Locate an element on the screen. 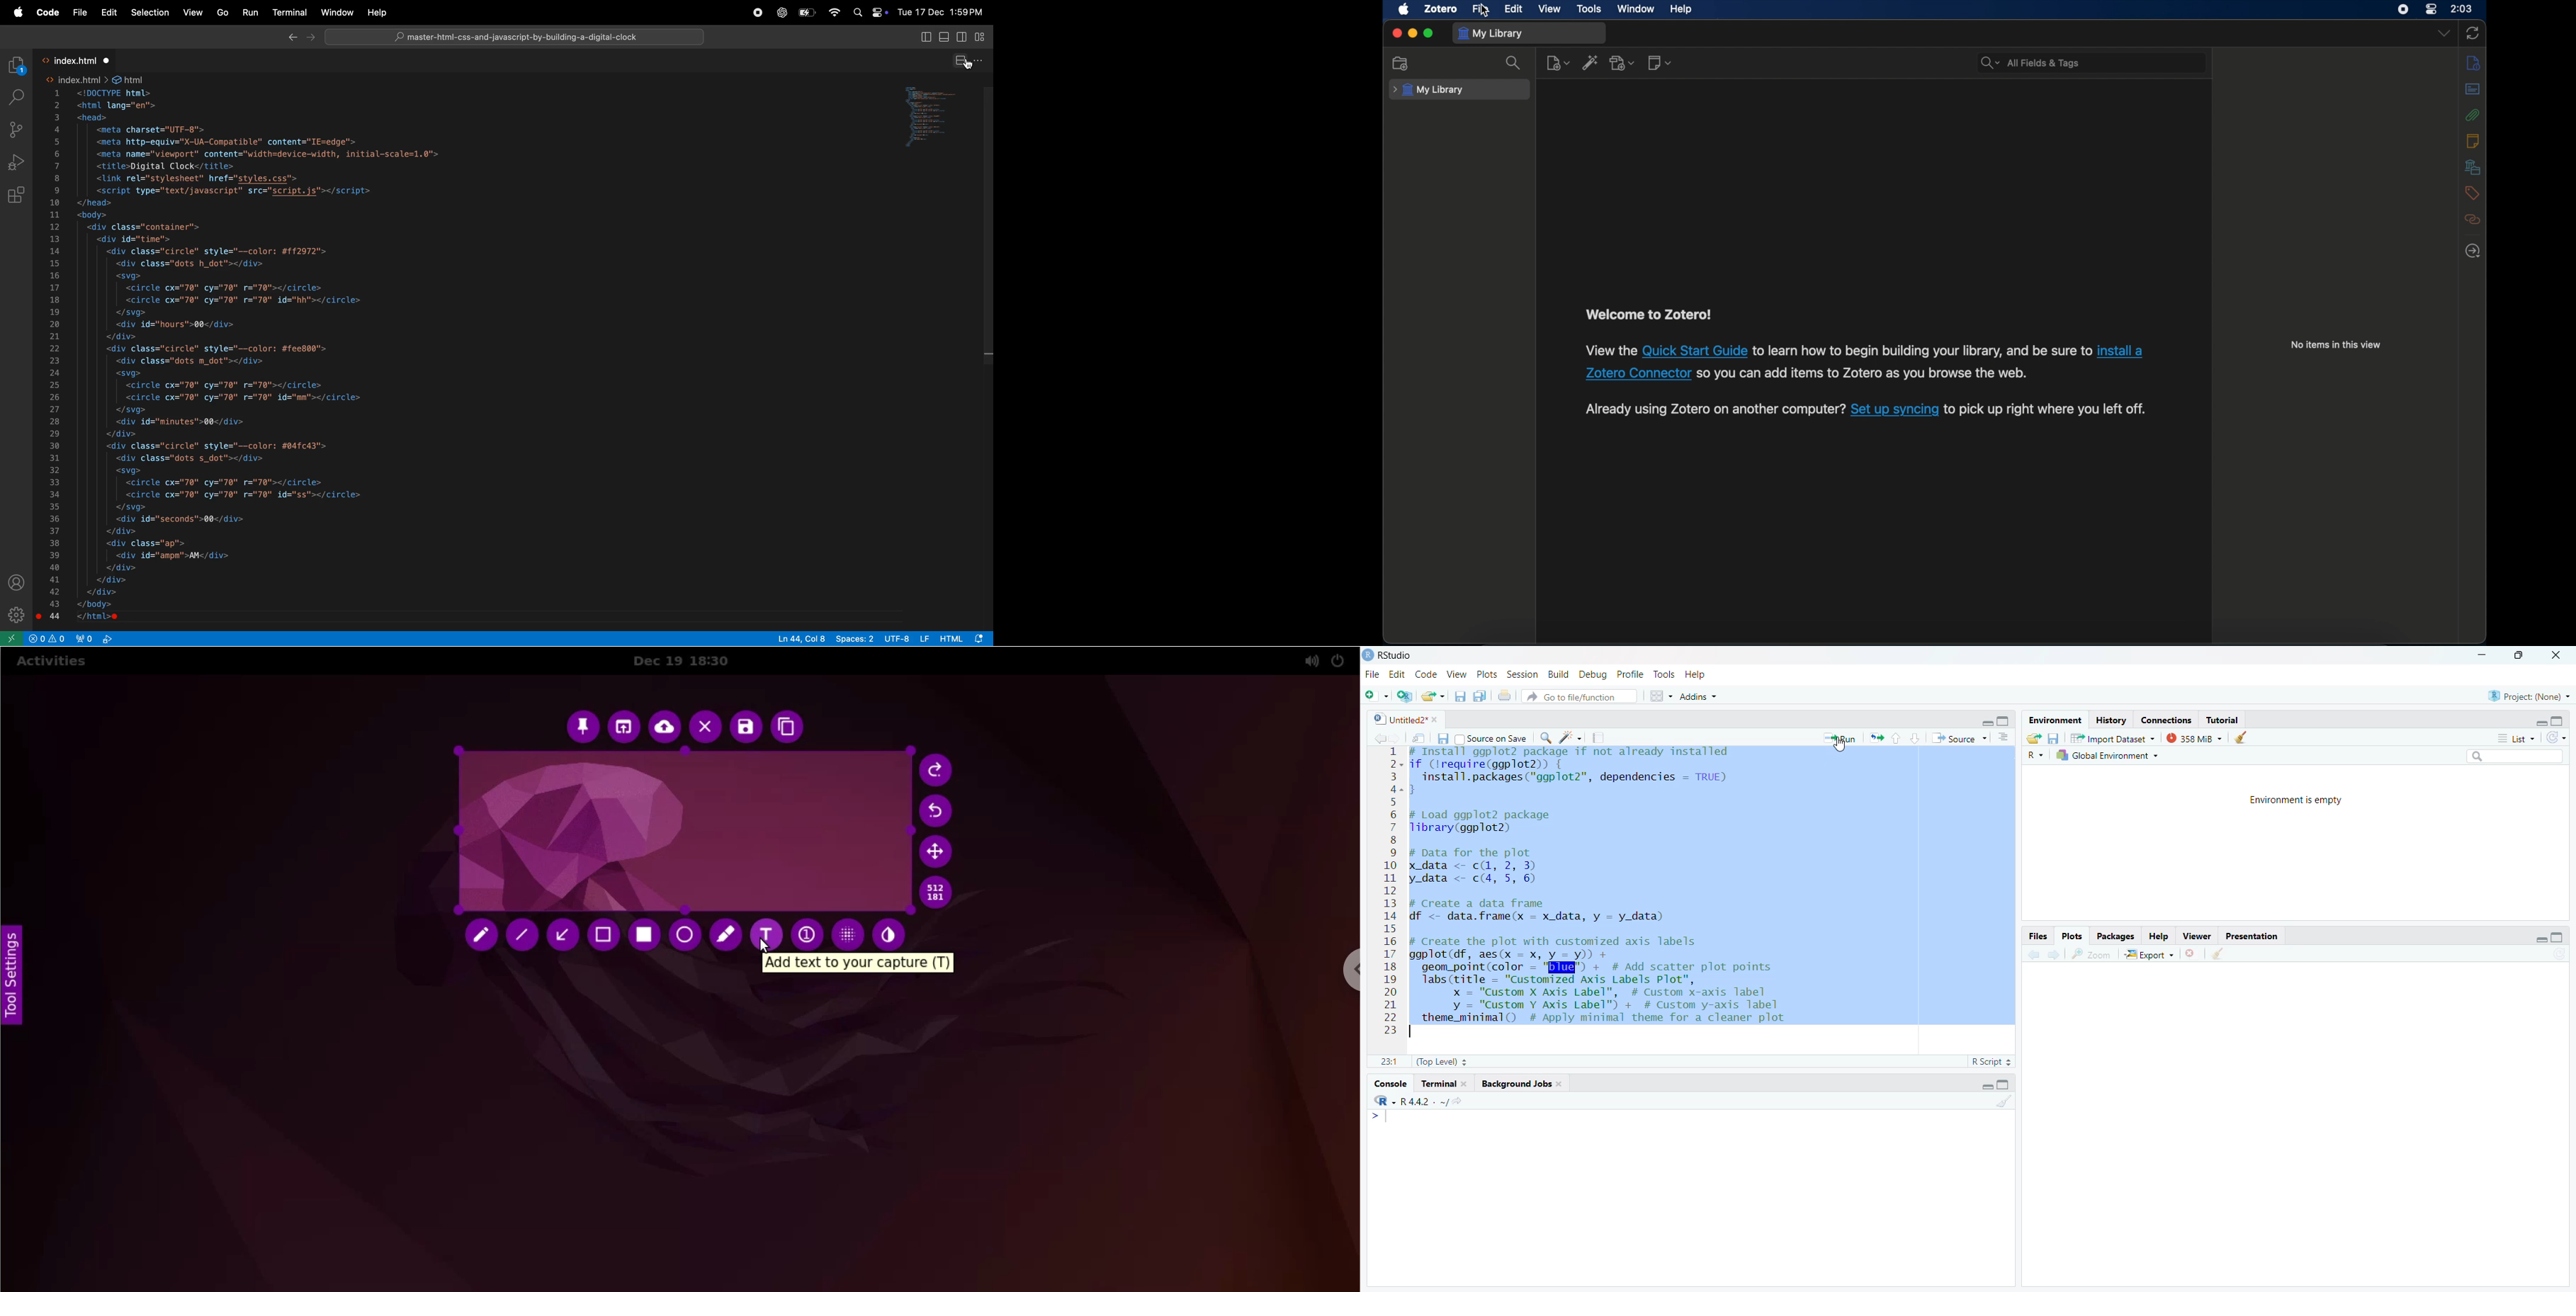 The image size is (2576, 1316). text is located at coordinates (1922, 351).